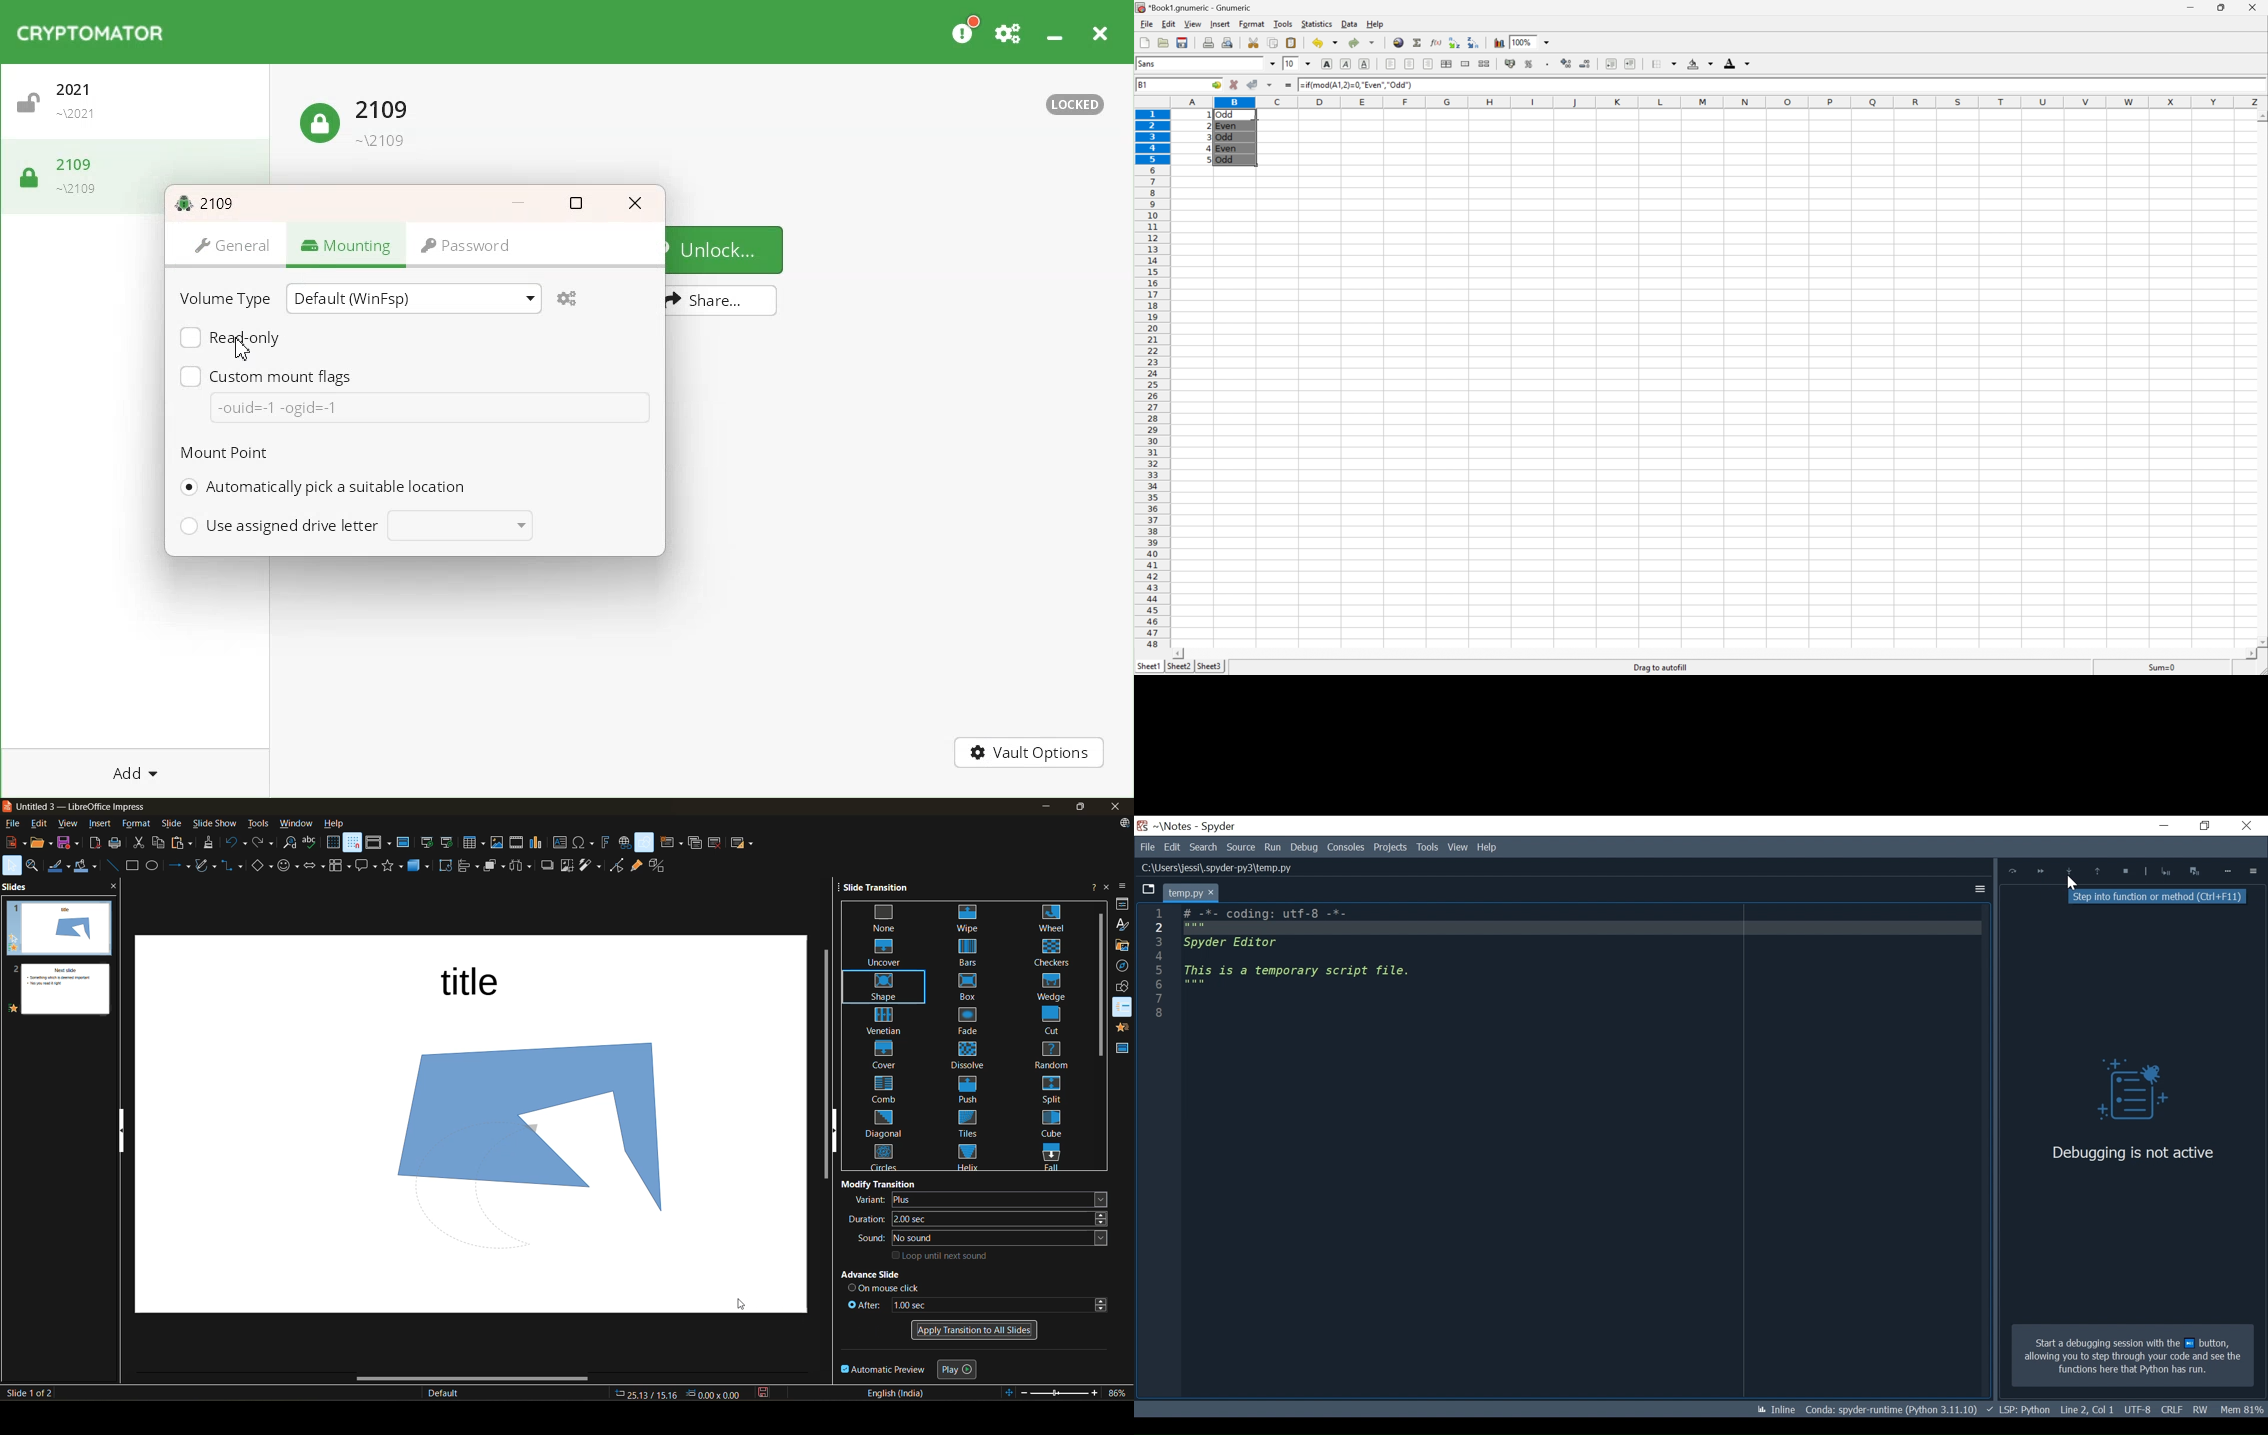 The image size is (2268, 1456). What do you see at coordinates (448, 1393) in the screenshot?
I see `slide master name` at bounding box center [448, 1393].